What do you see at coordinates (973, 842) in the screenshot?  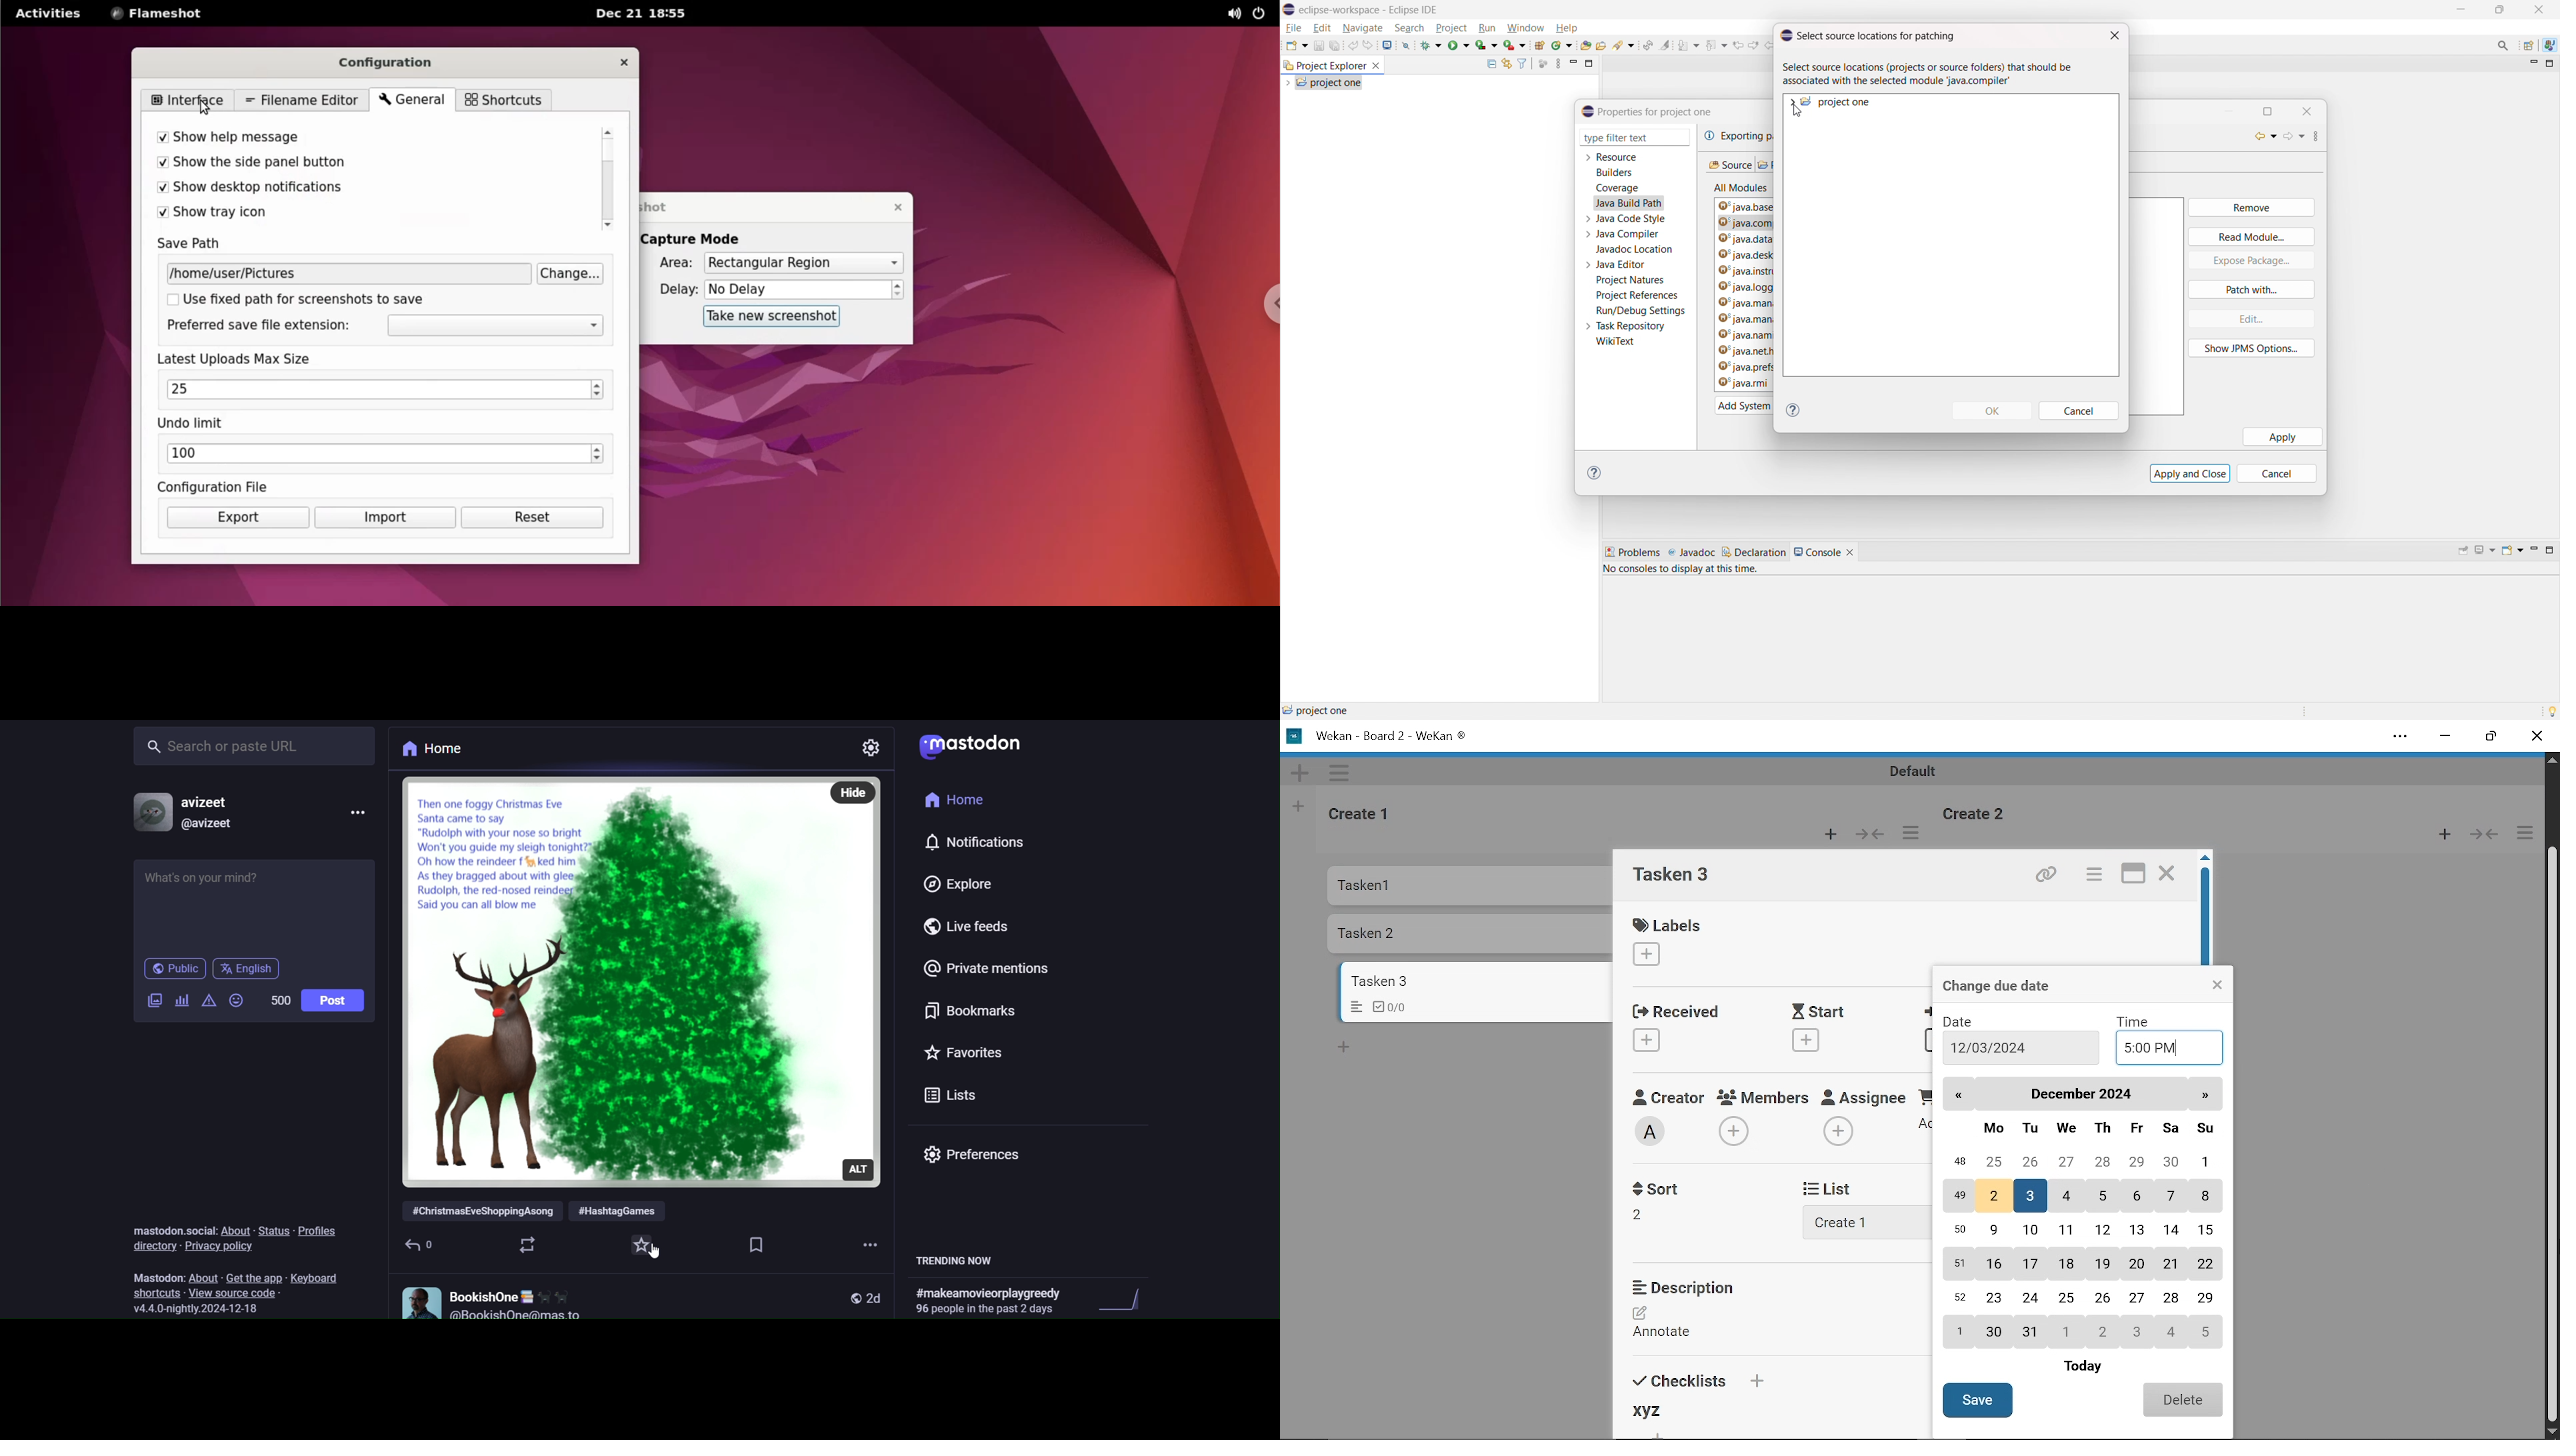 I see `notification` at bounding box center [973, 842].